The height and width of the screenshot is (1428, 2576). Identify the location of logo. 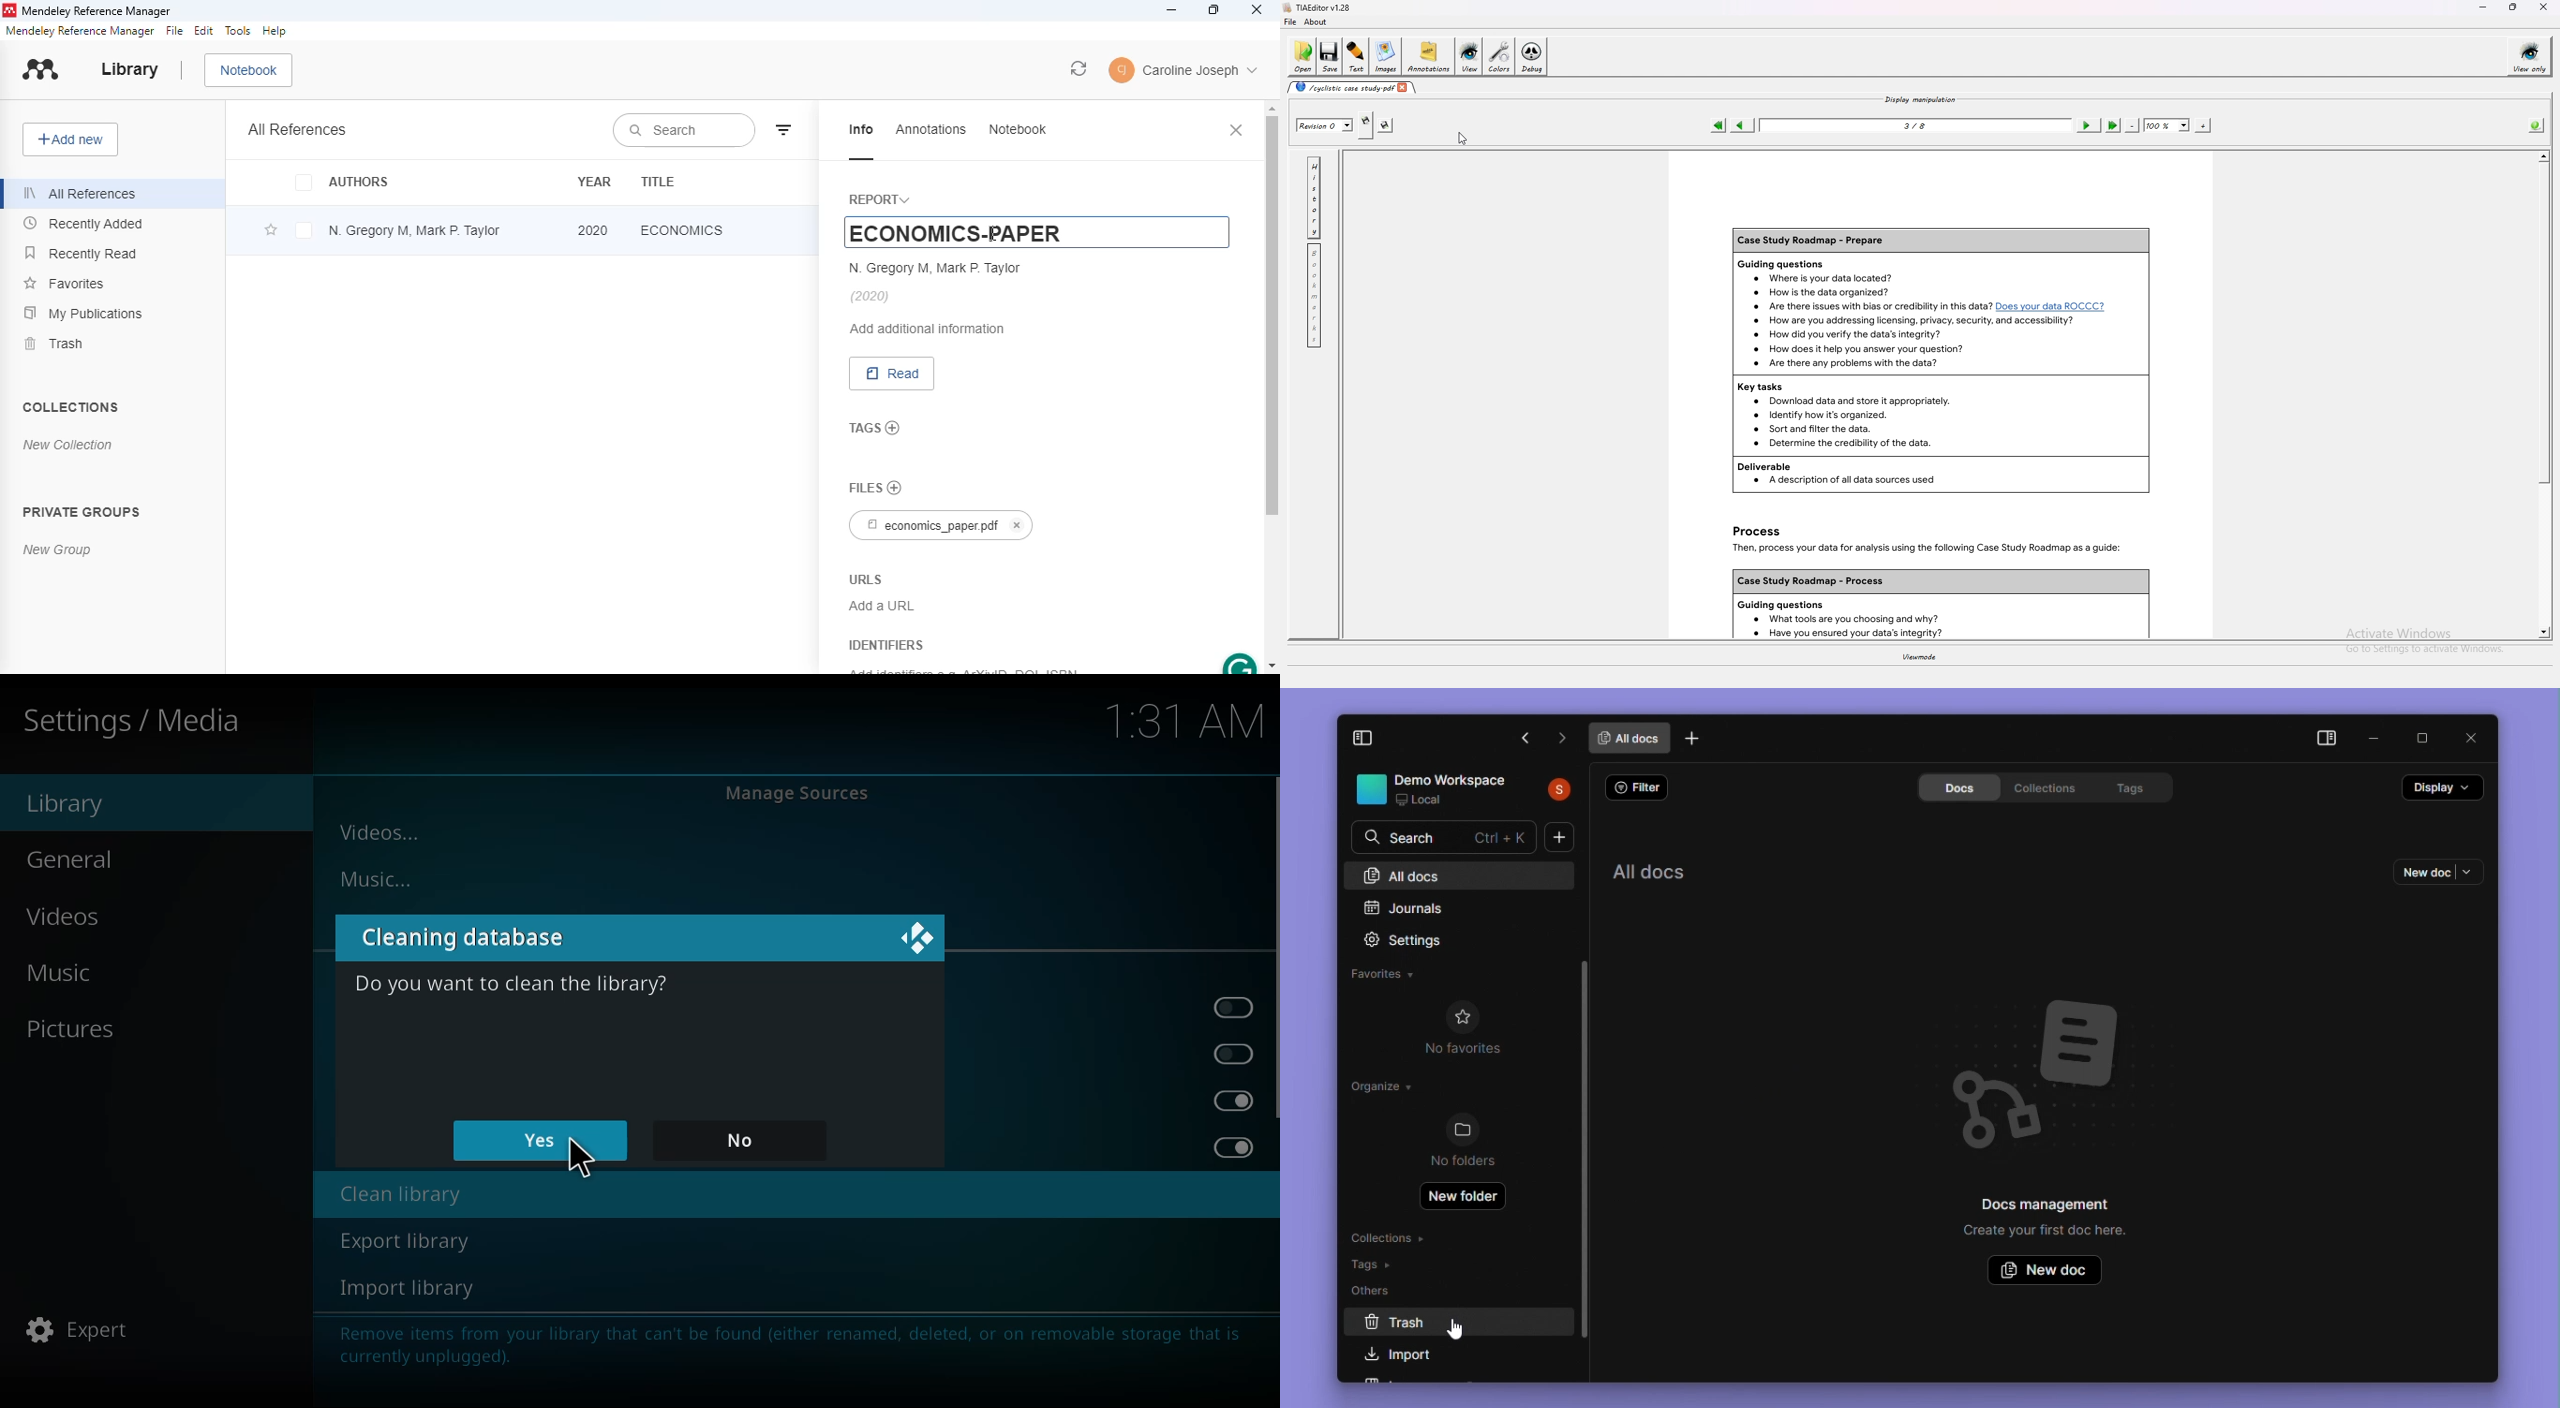
(9, 10).